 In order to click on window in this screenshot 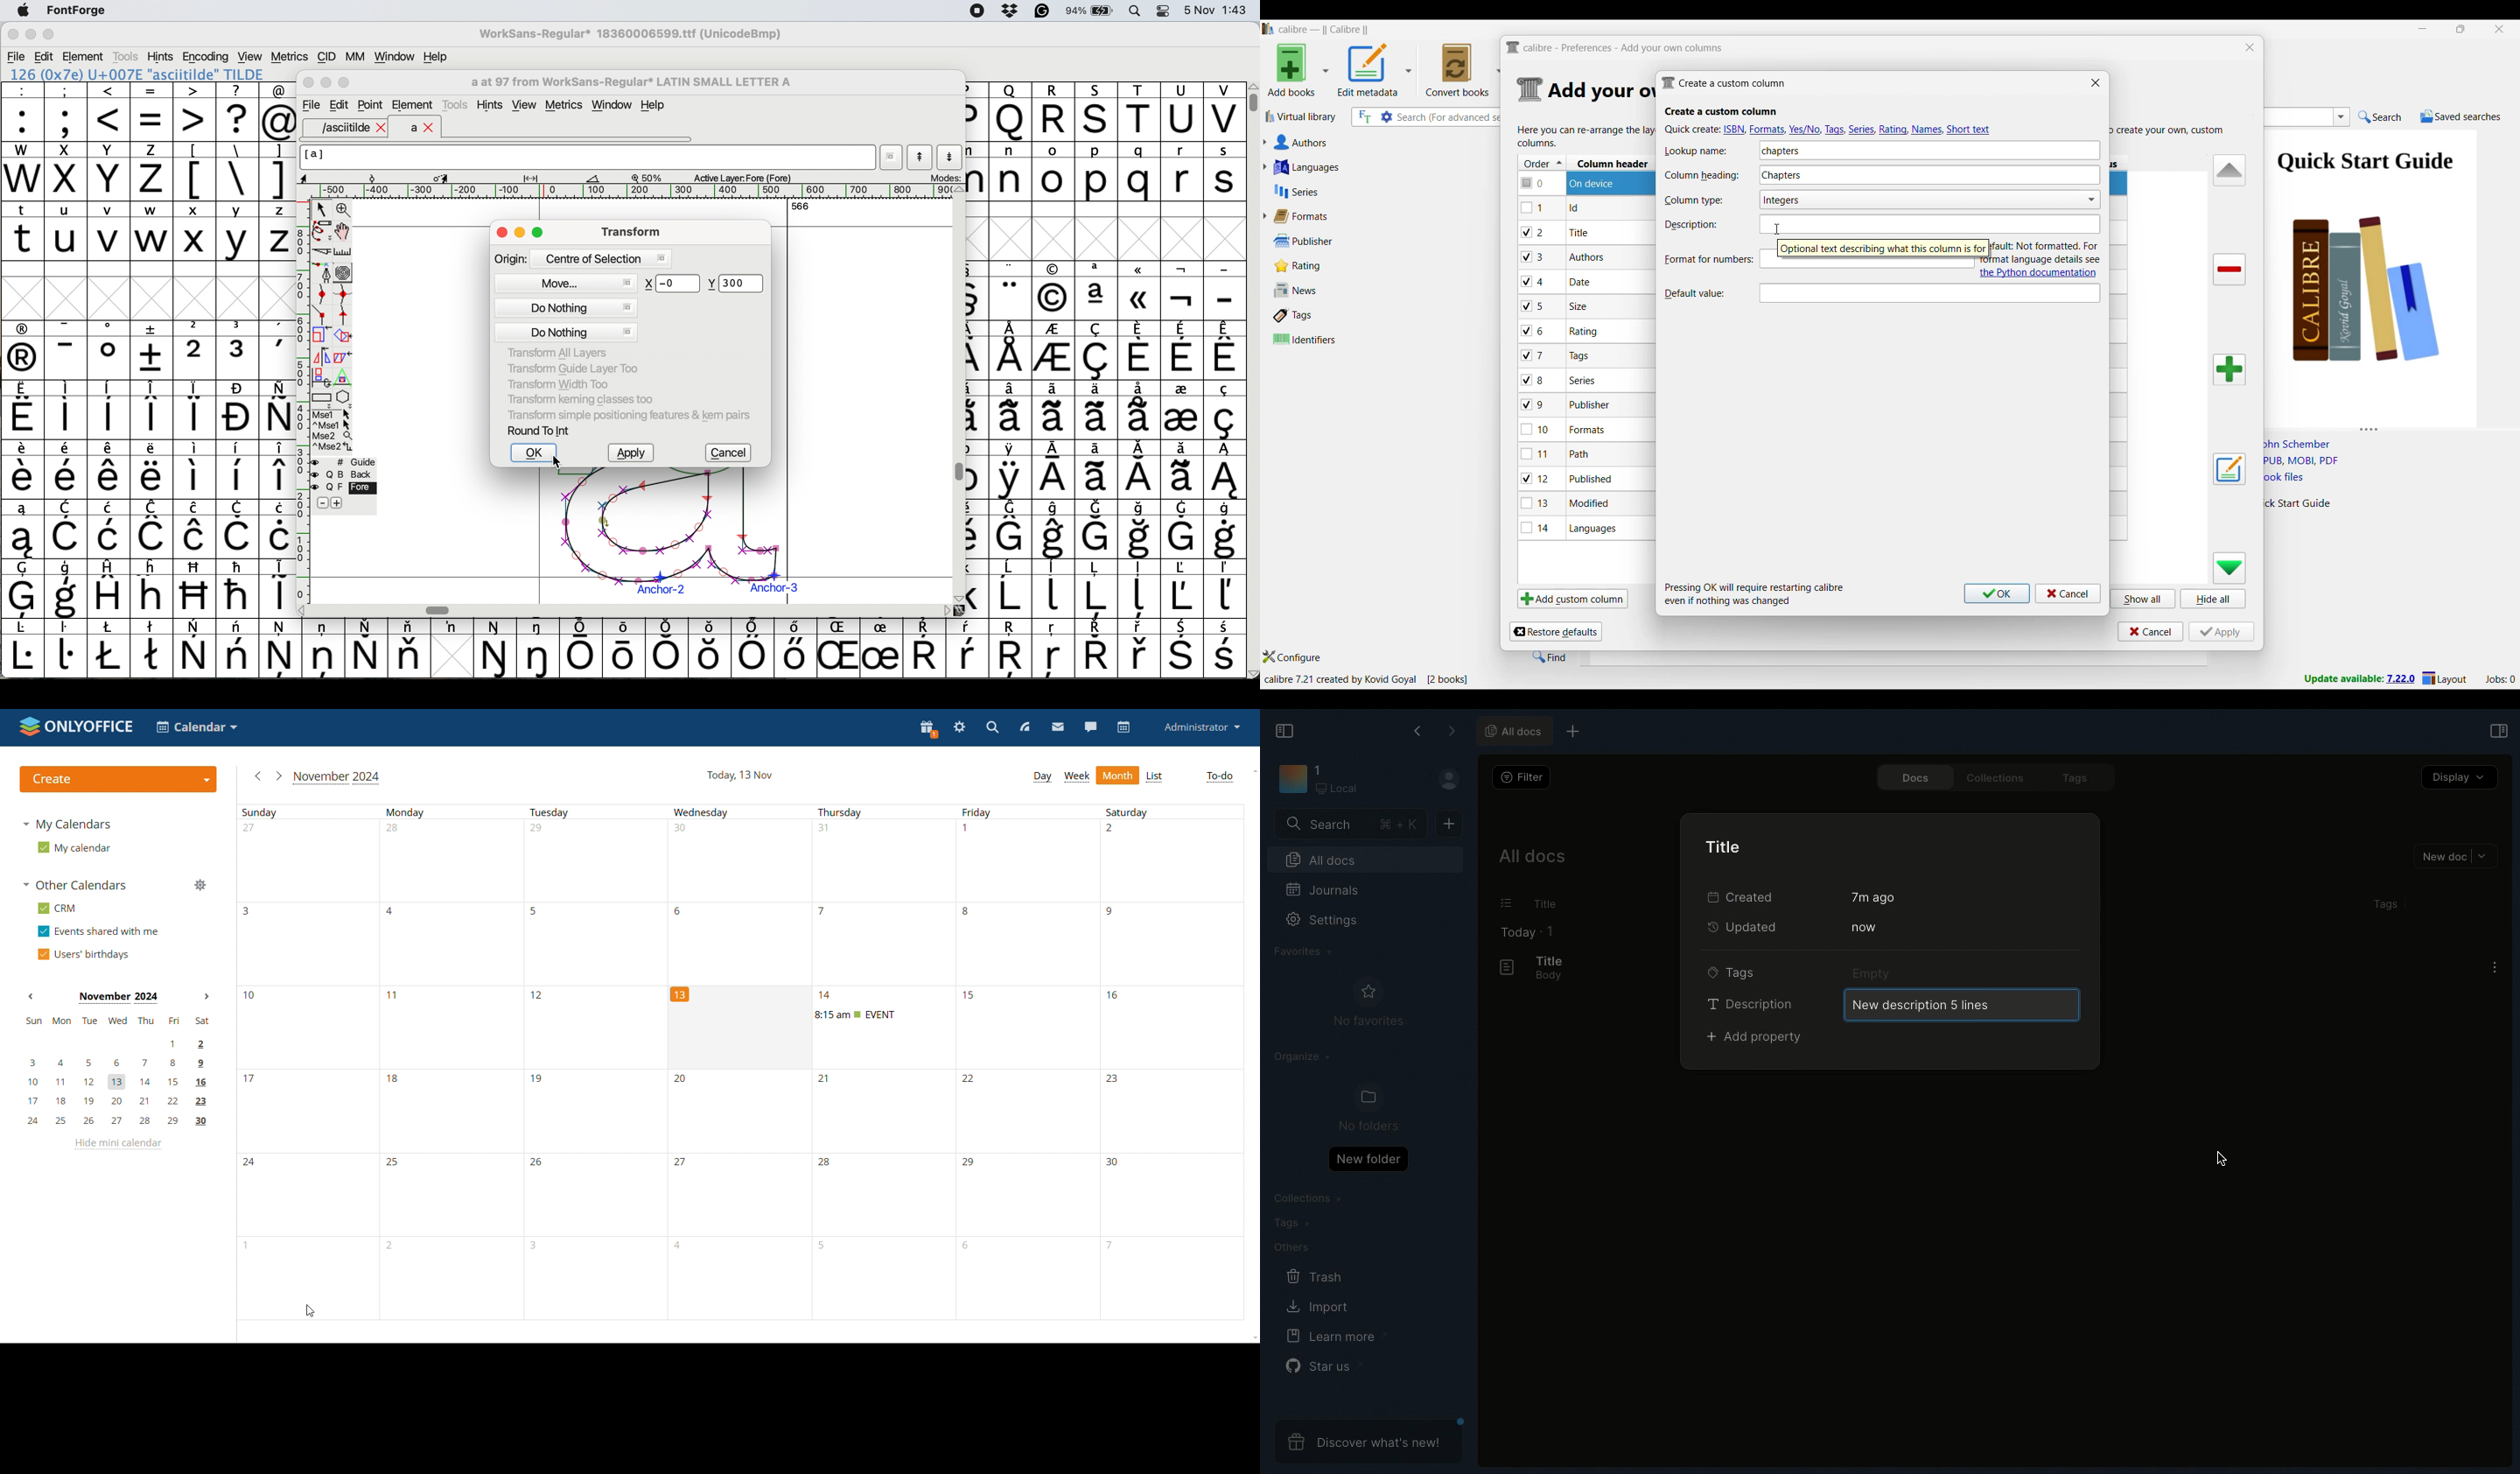, I will do `click(393, 57)`.